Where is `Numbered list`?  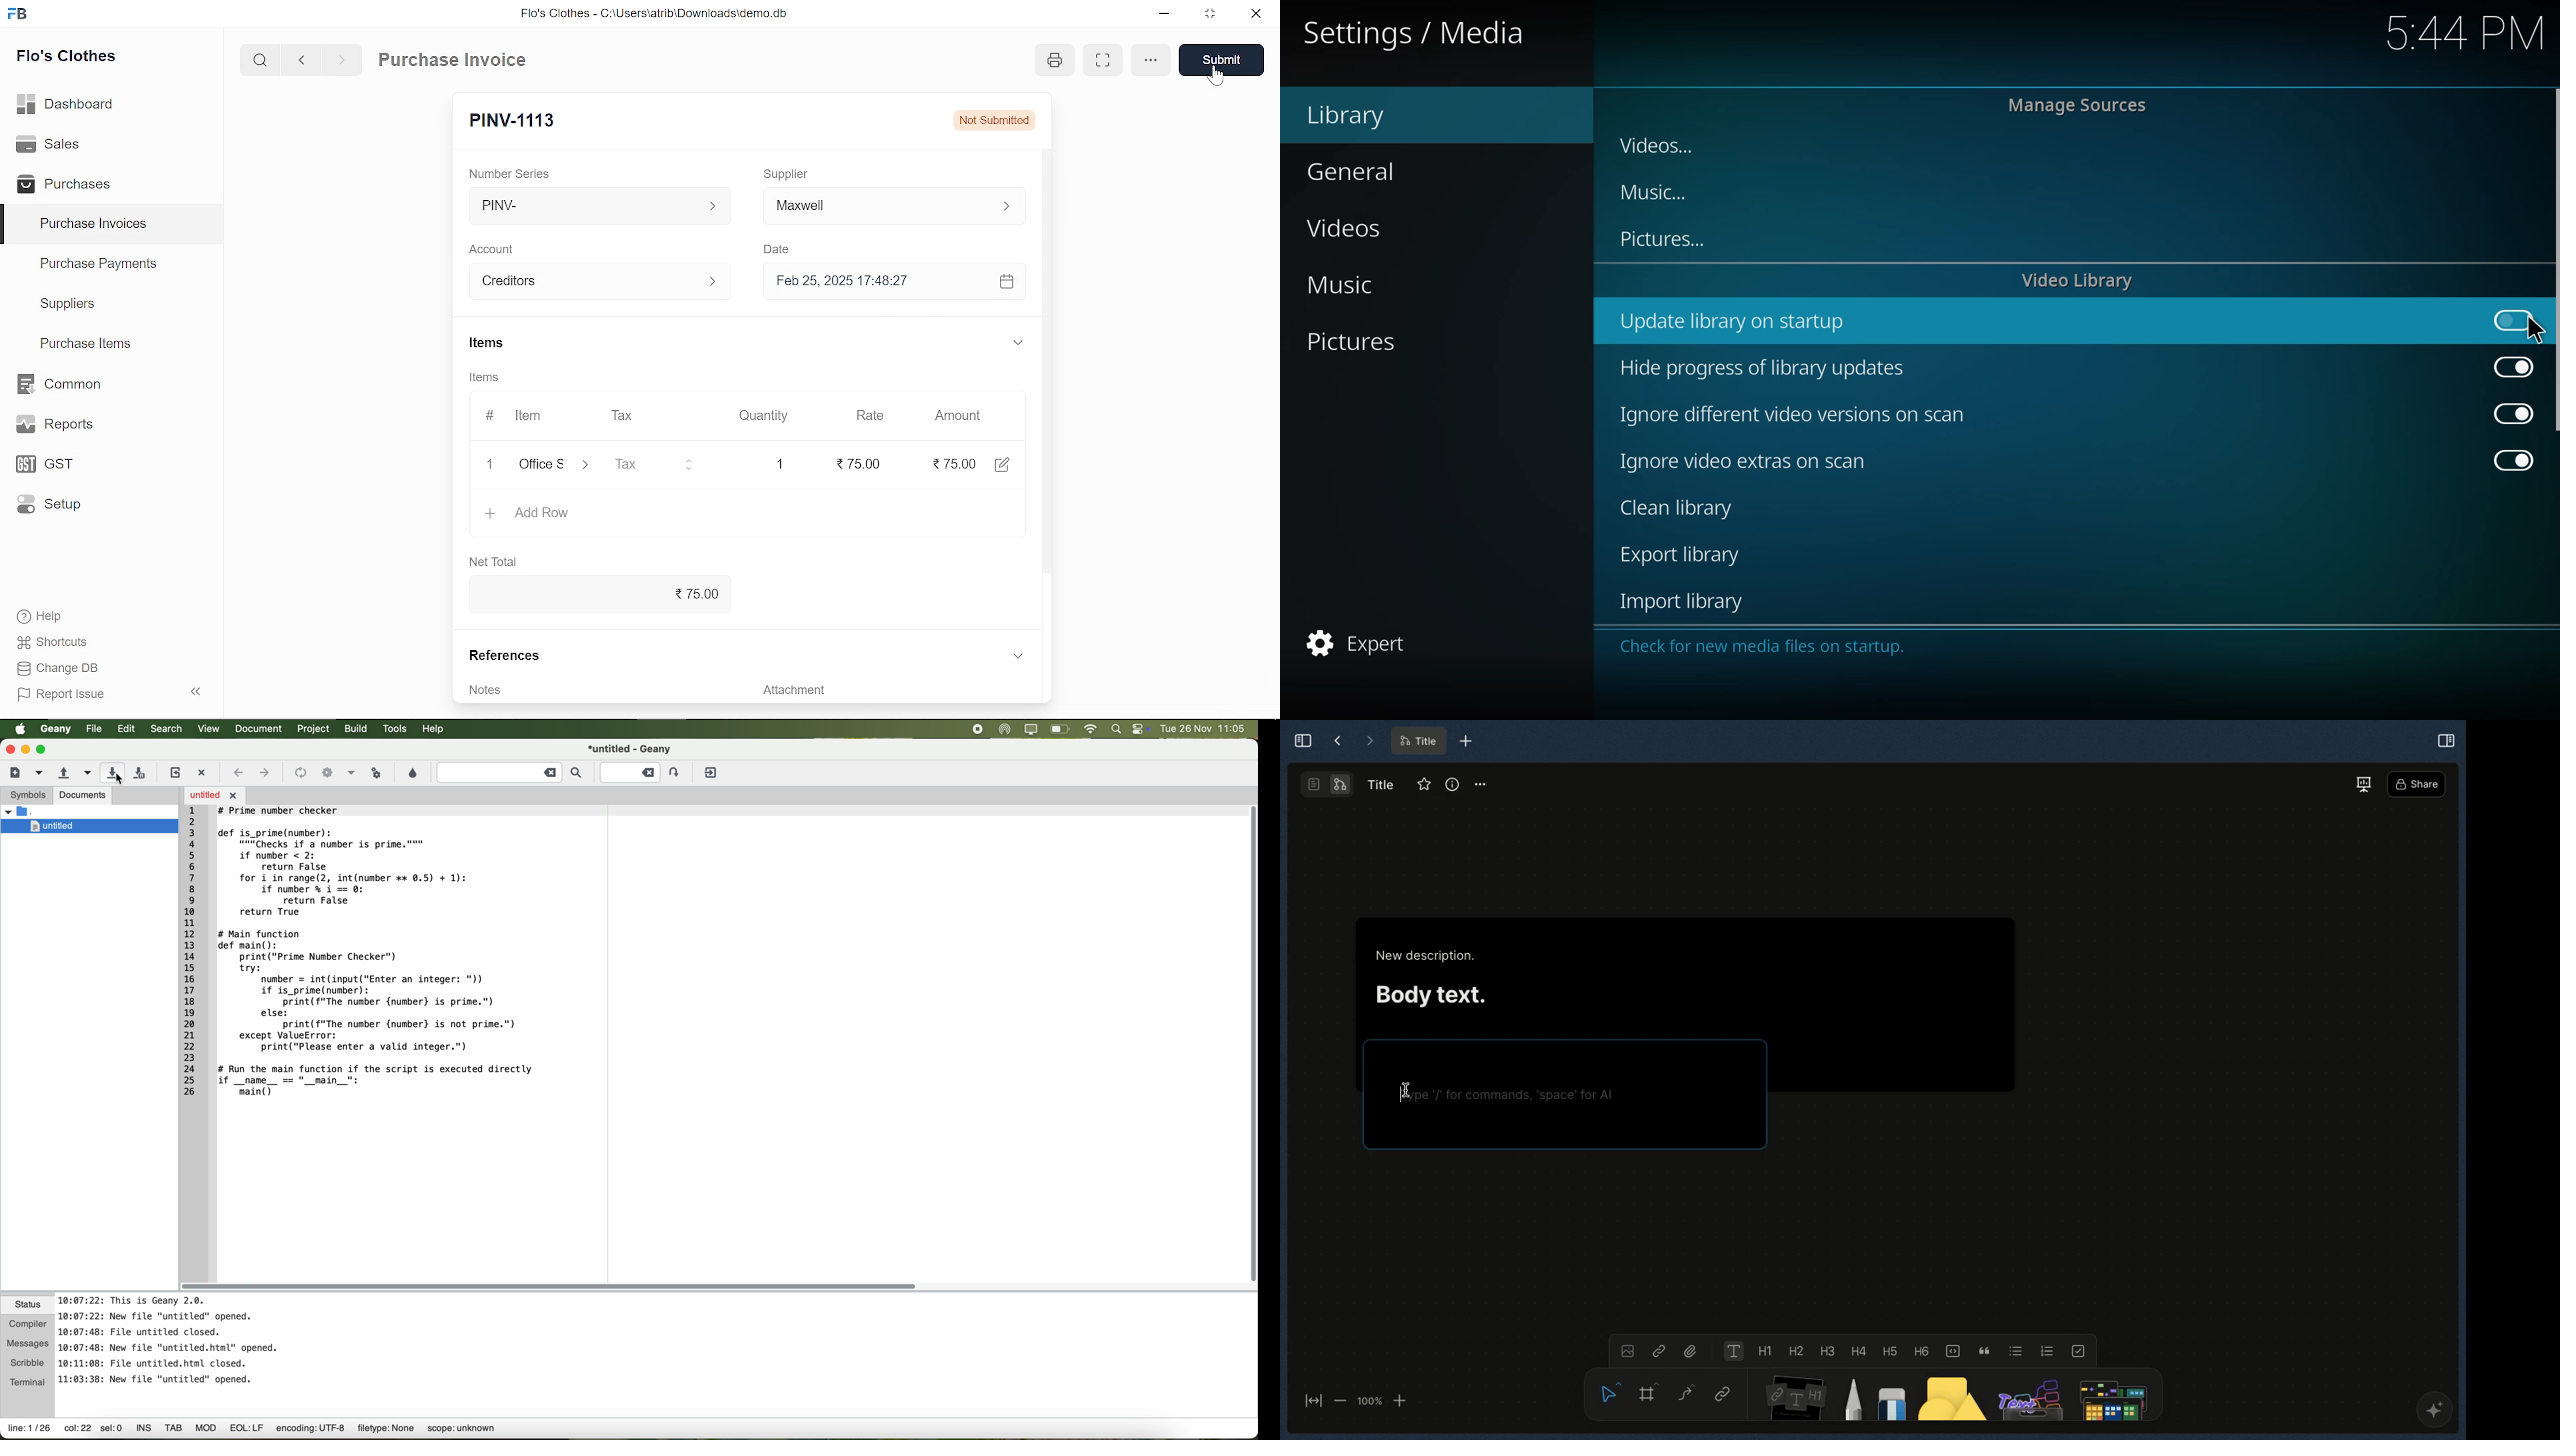 Numbered list is located at coordinates (2048, 1350).